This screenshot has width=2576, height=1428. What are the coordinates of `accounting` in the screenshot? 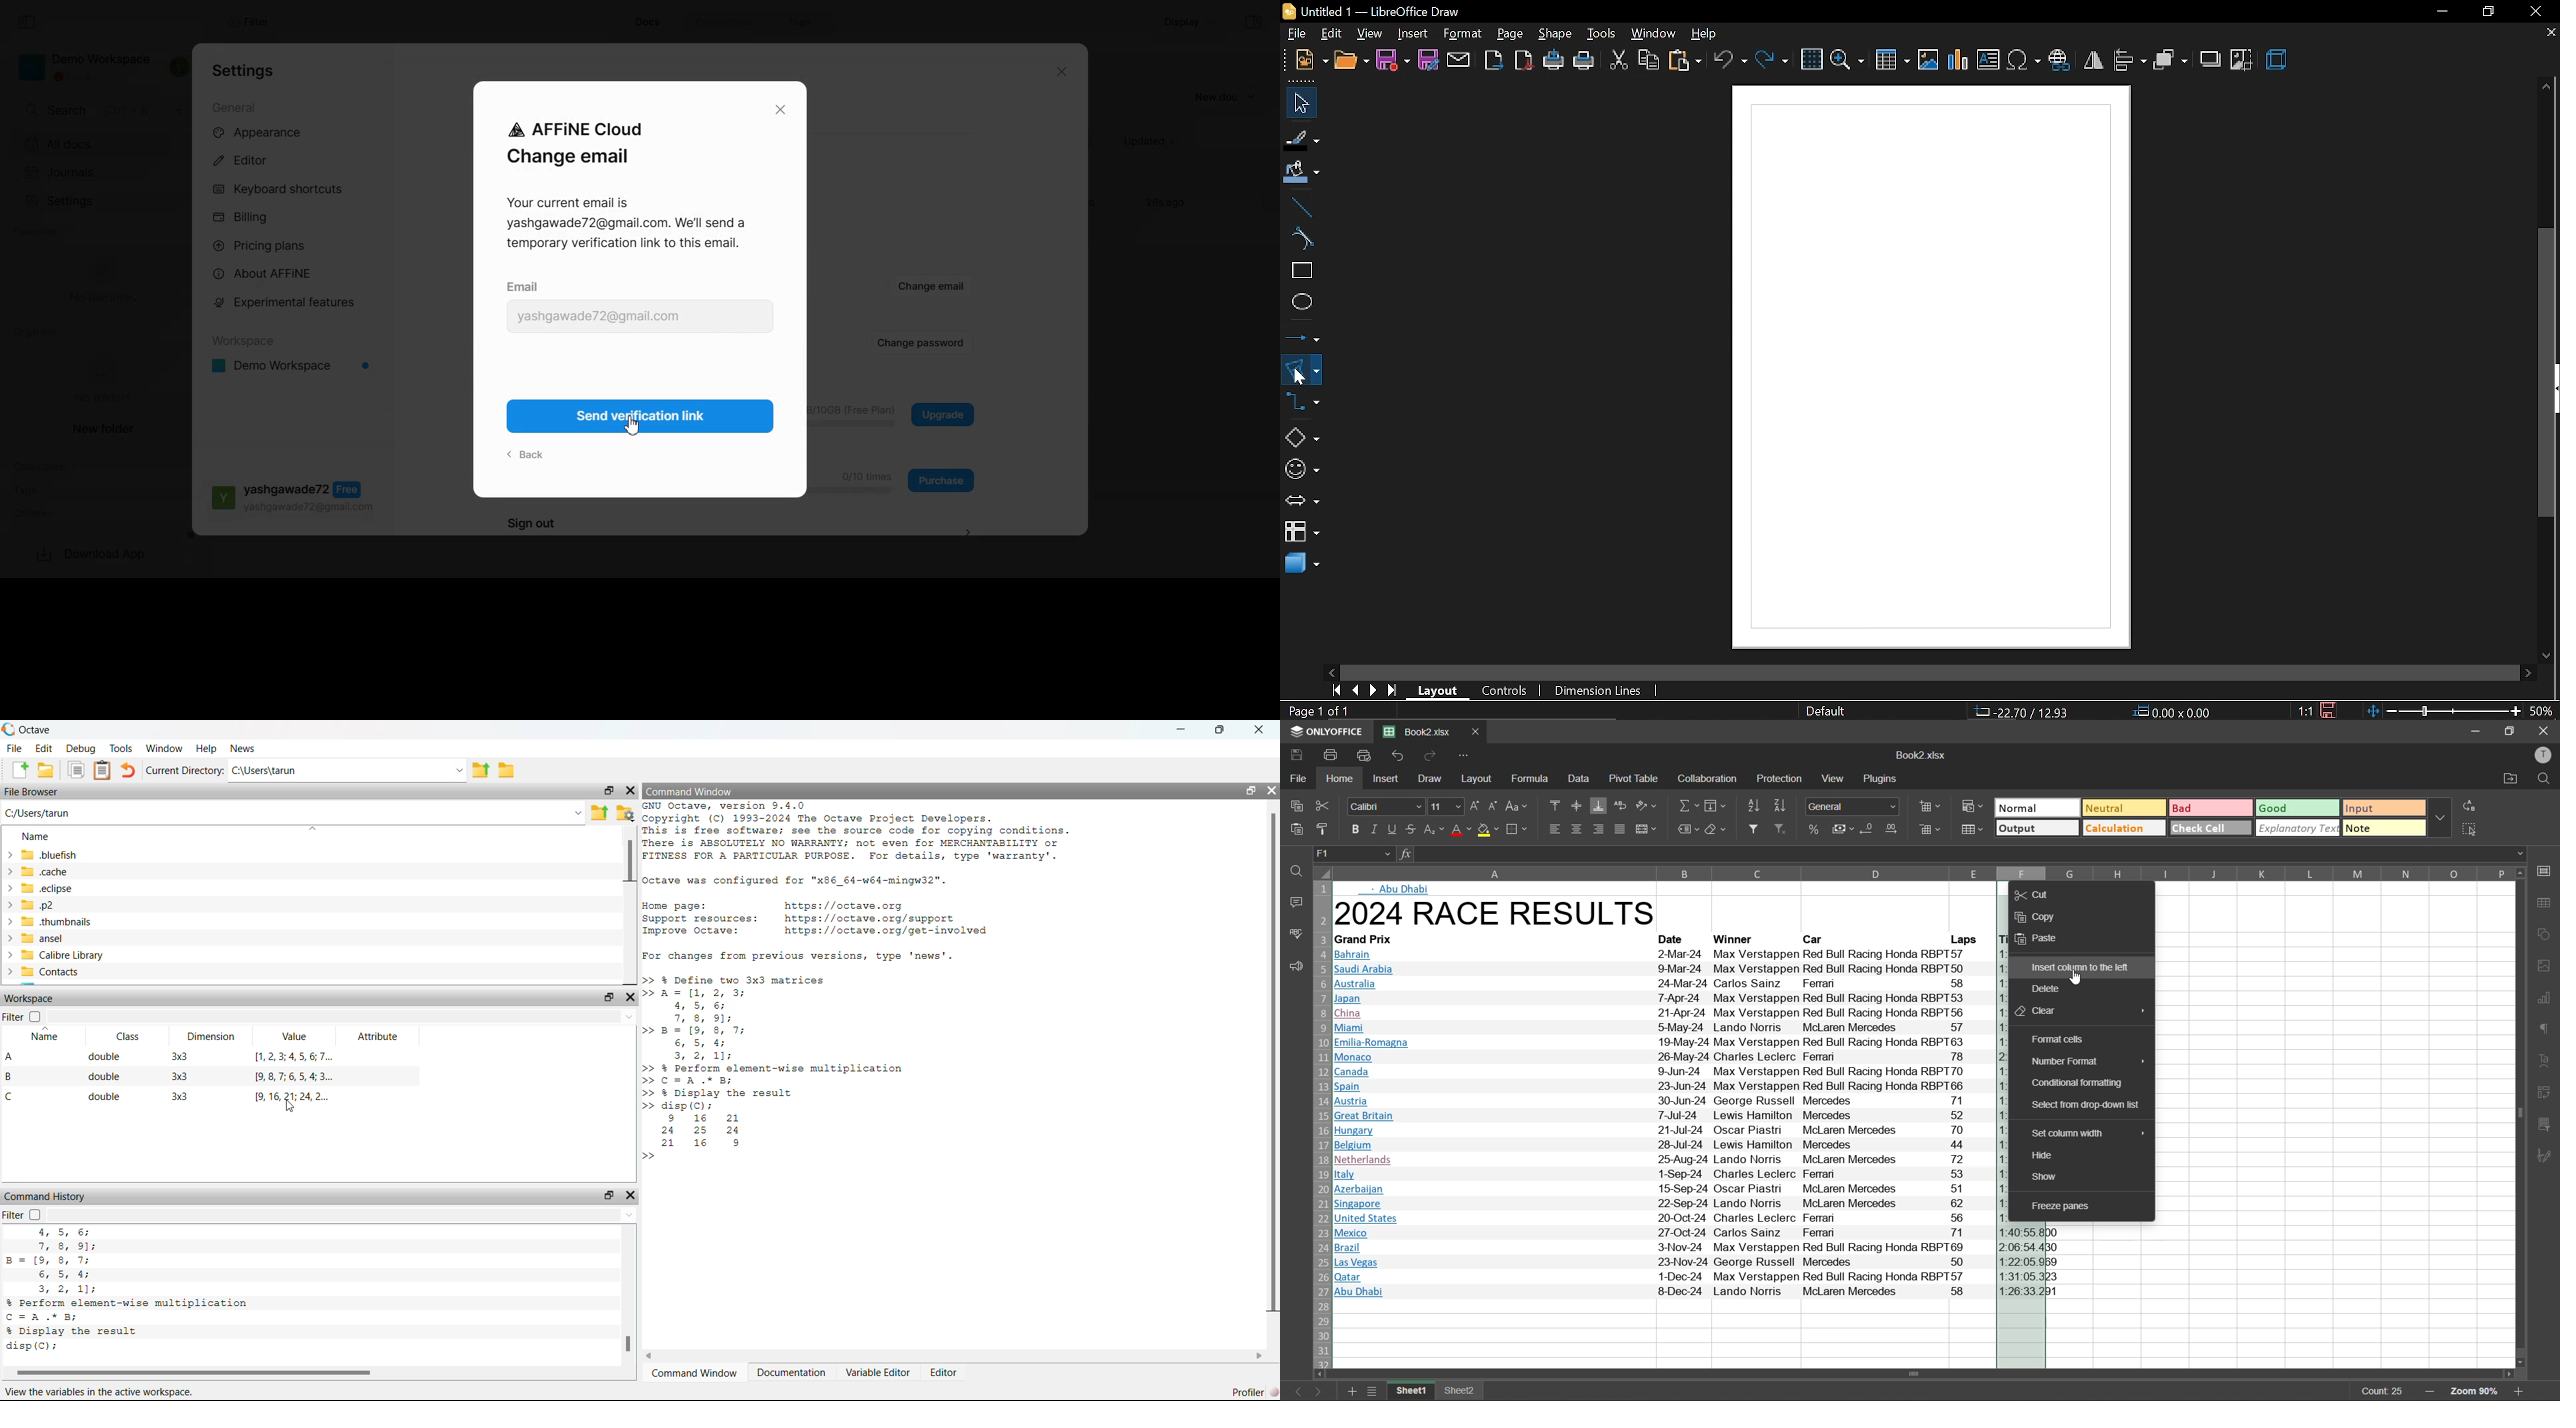 It's located at (1841, 828).